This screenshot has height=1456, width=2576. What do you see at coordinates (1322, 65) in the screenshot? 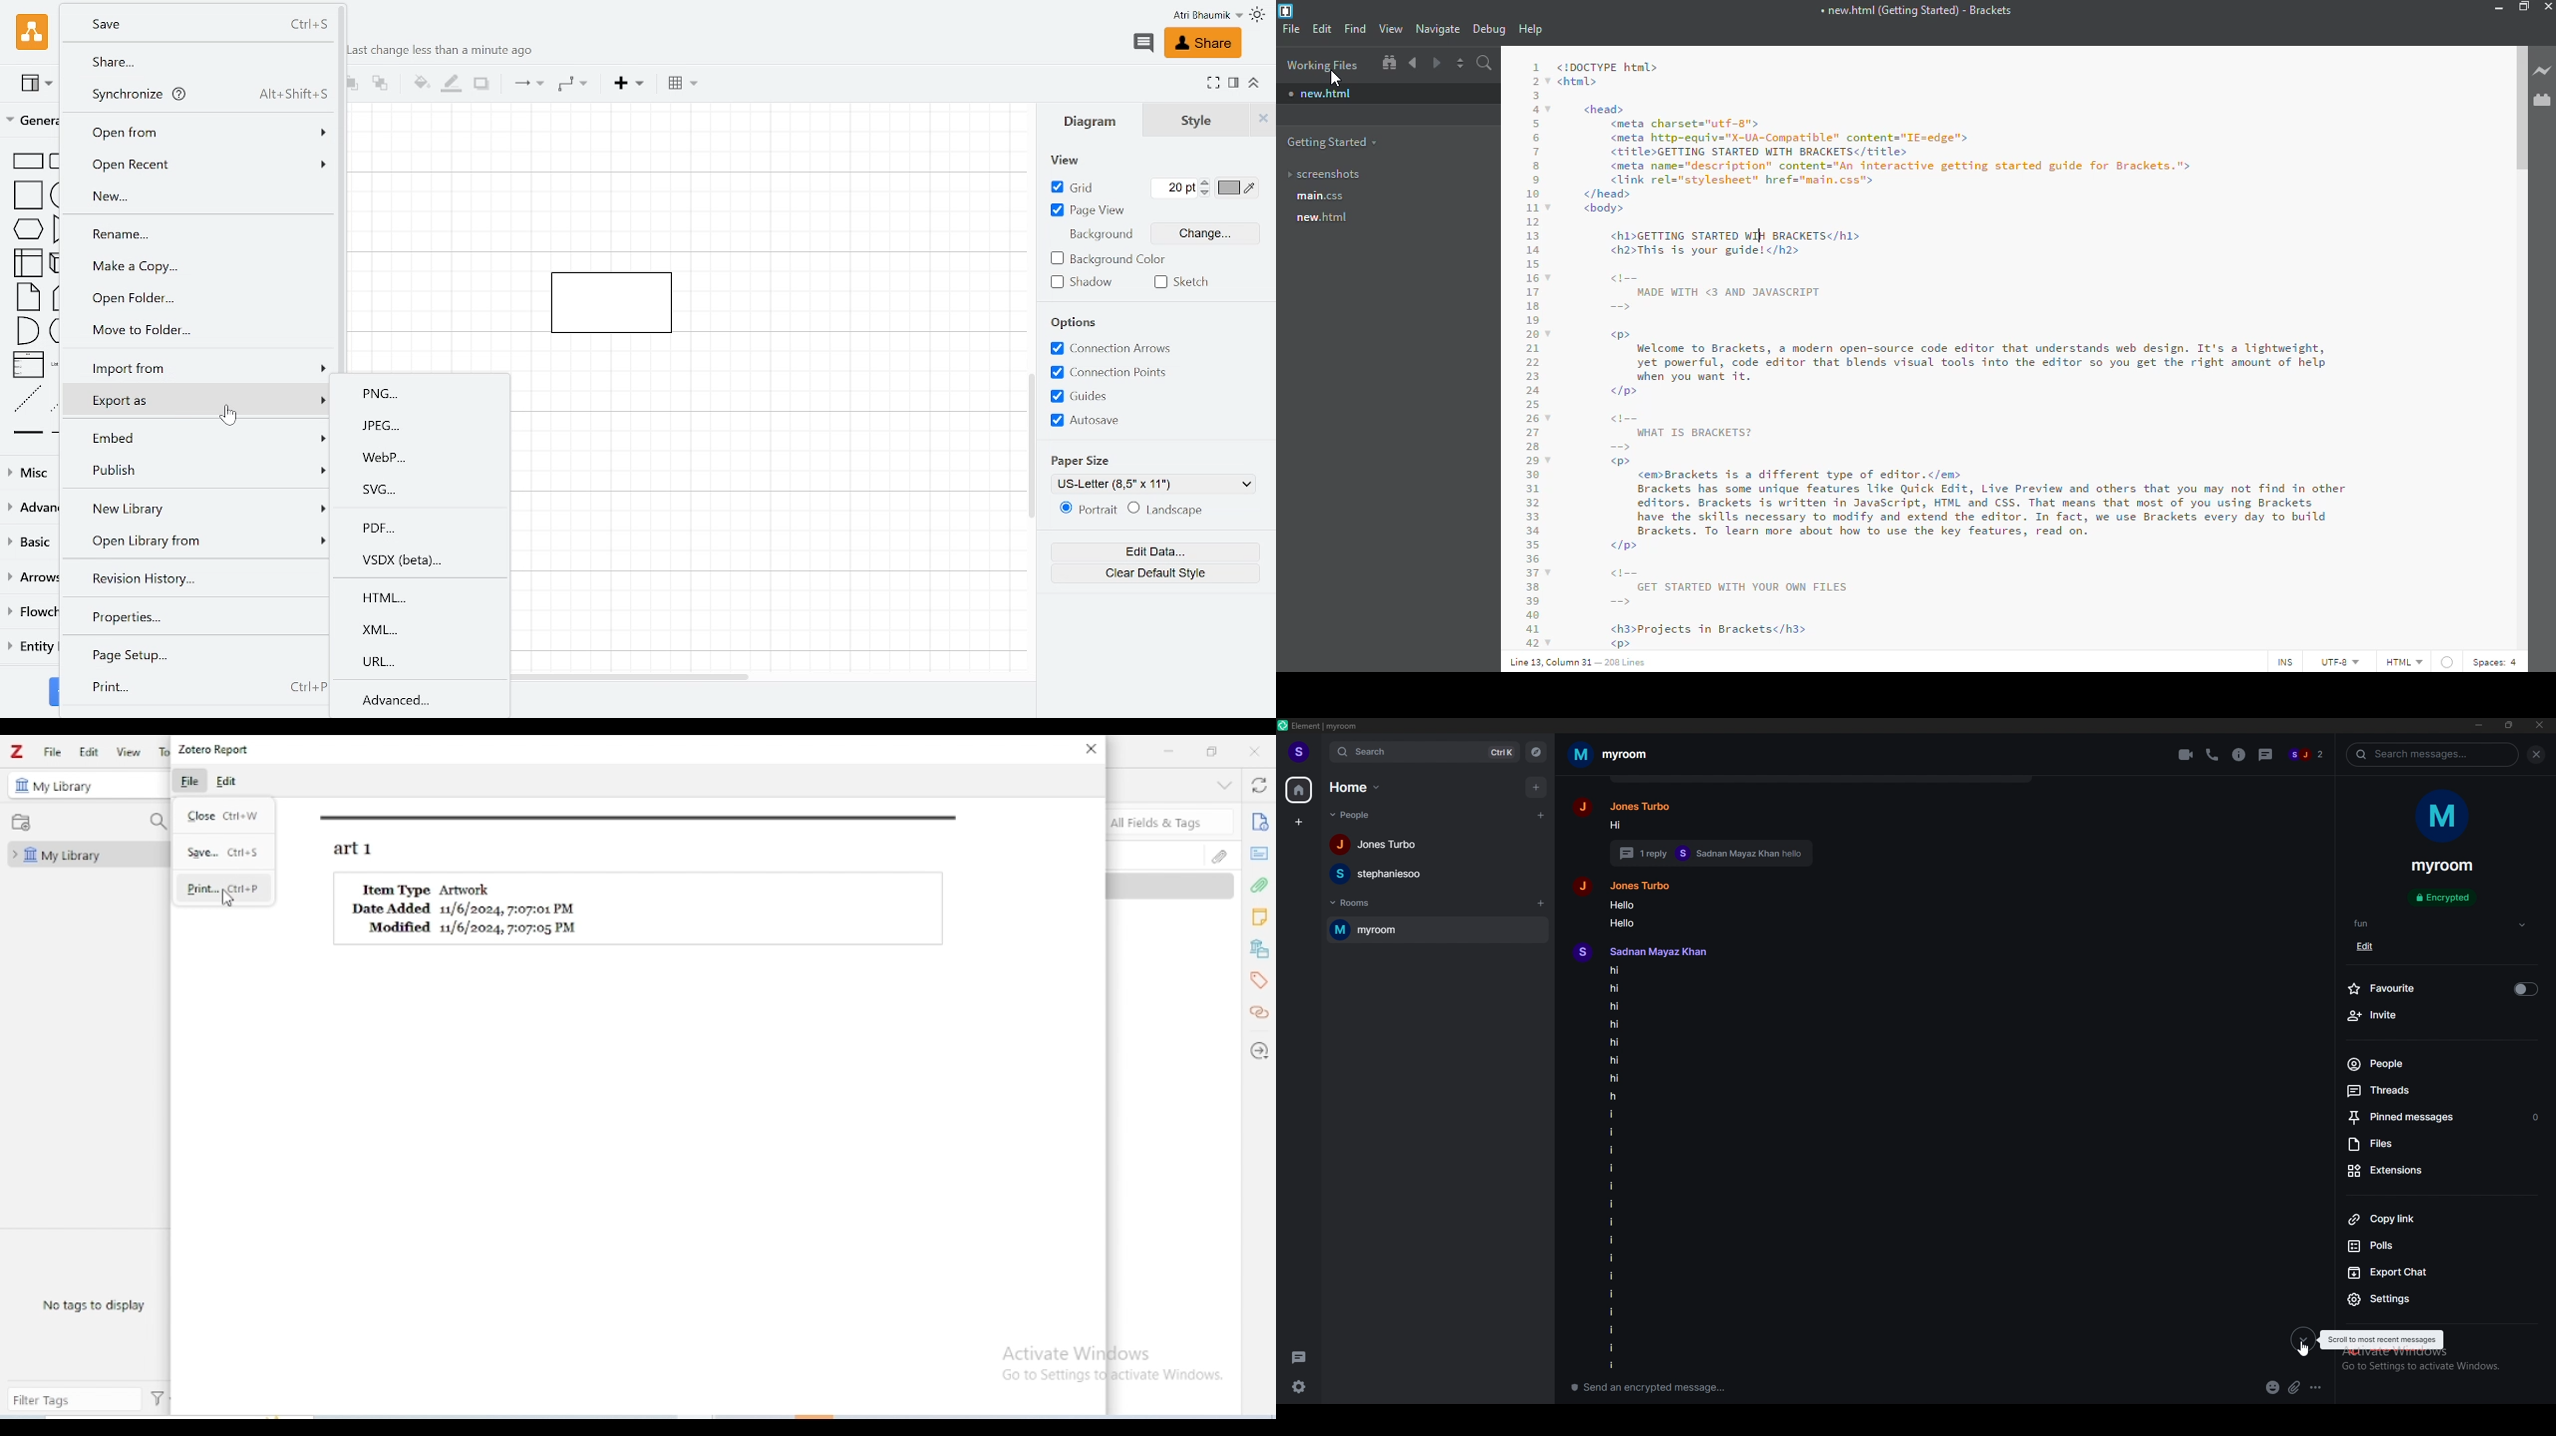
I see `working files` at bounding box center [1322, 65].